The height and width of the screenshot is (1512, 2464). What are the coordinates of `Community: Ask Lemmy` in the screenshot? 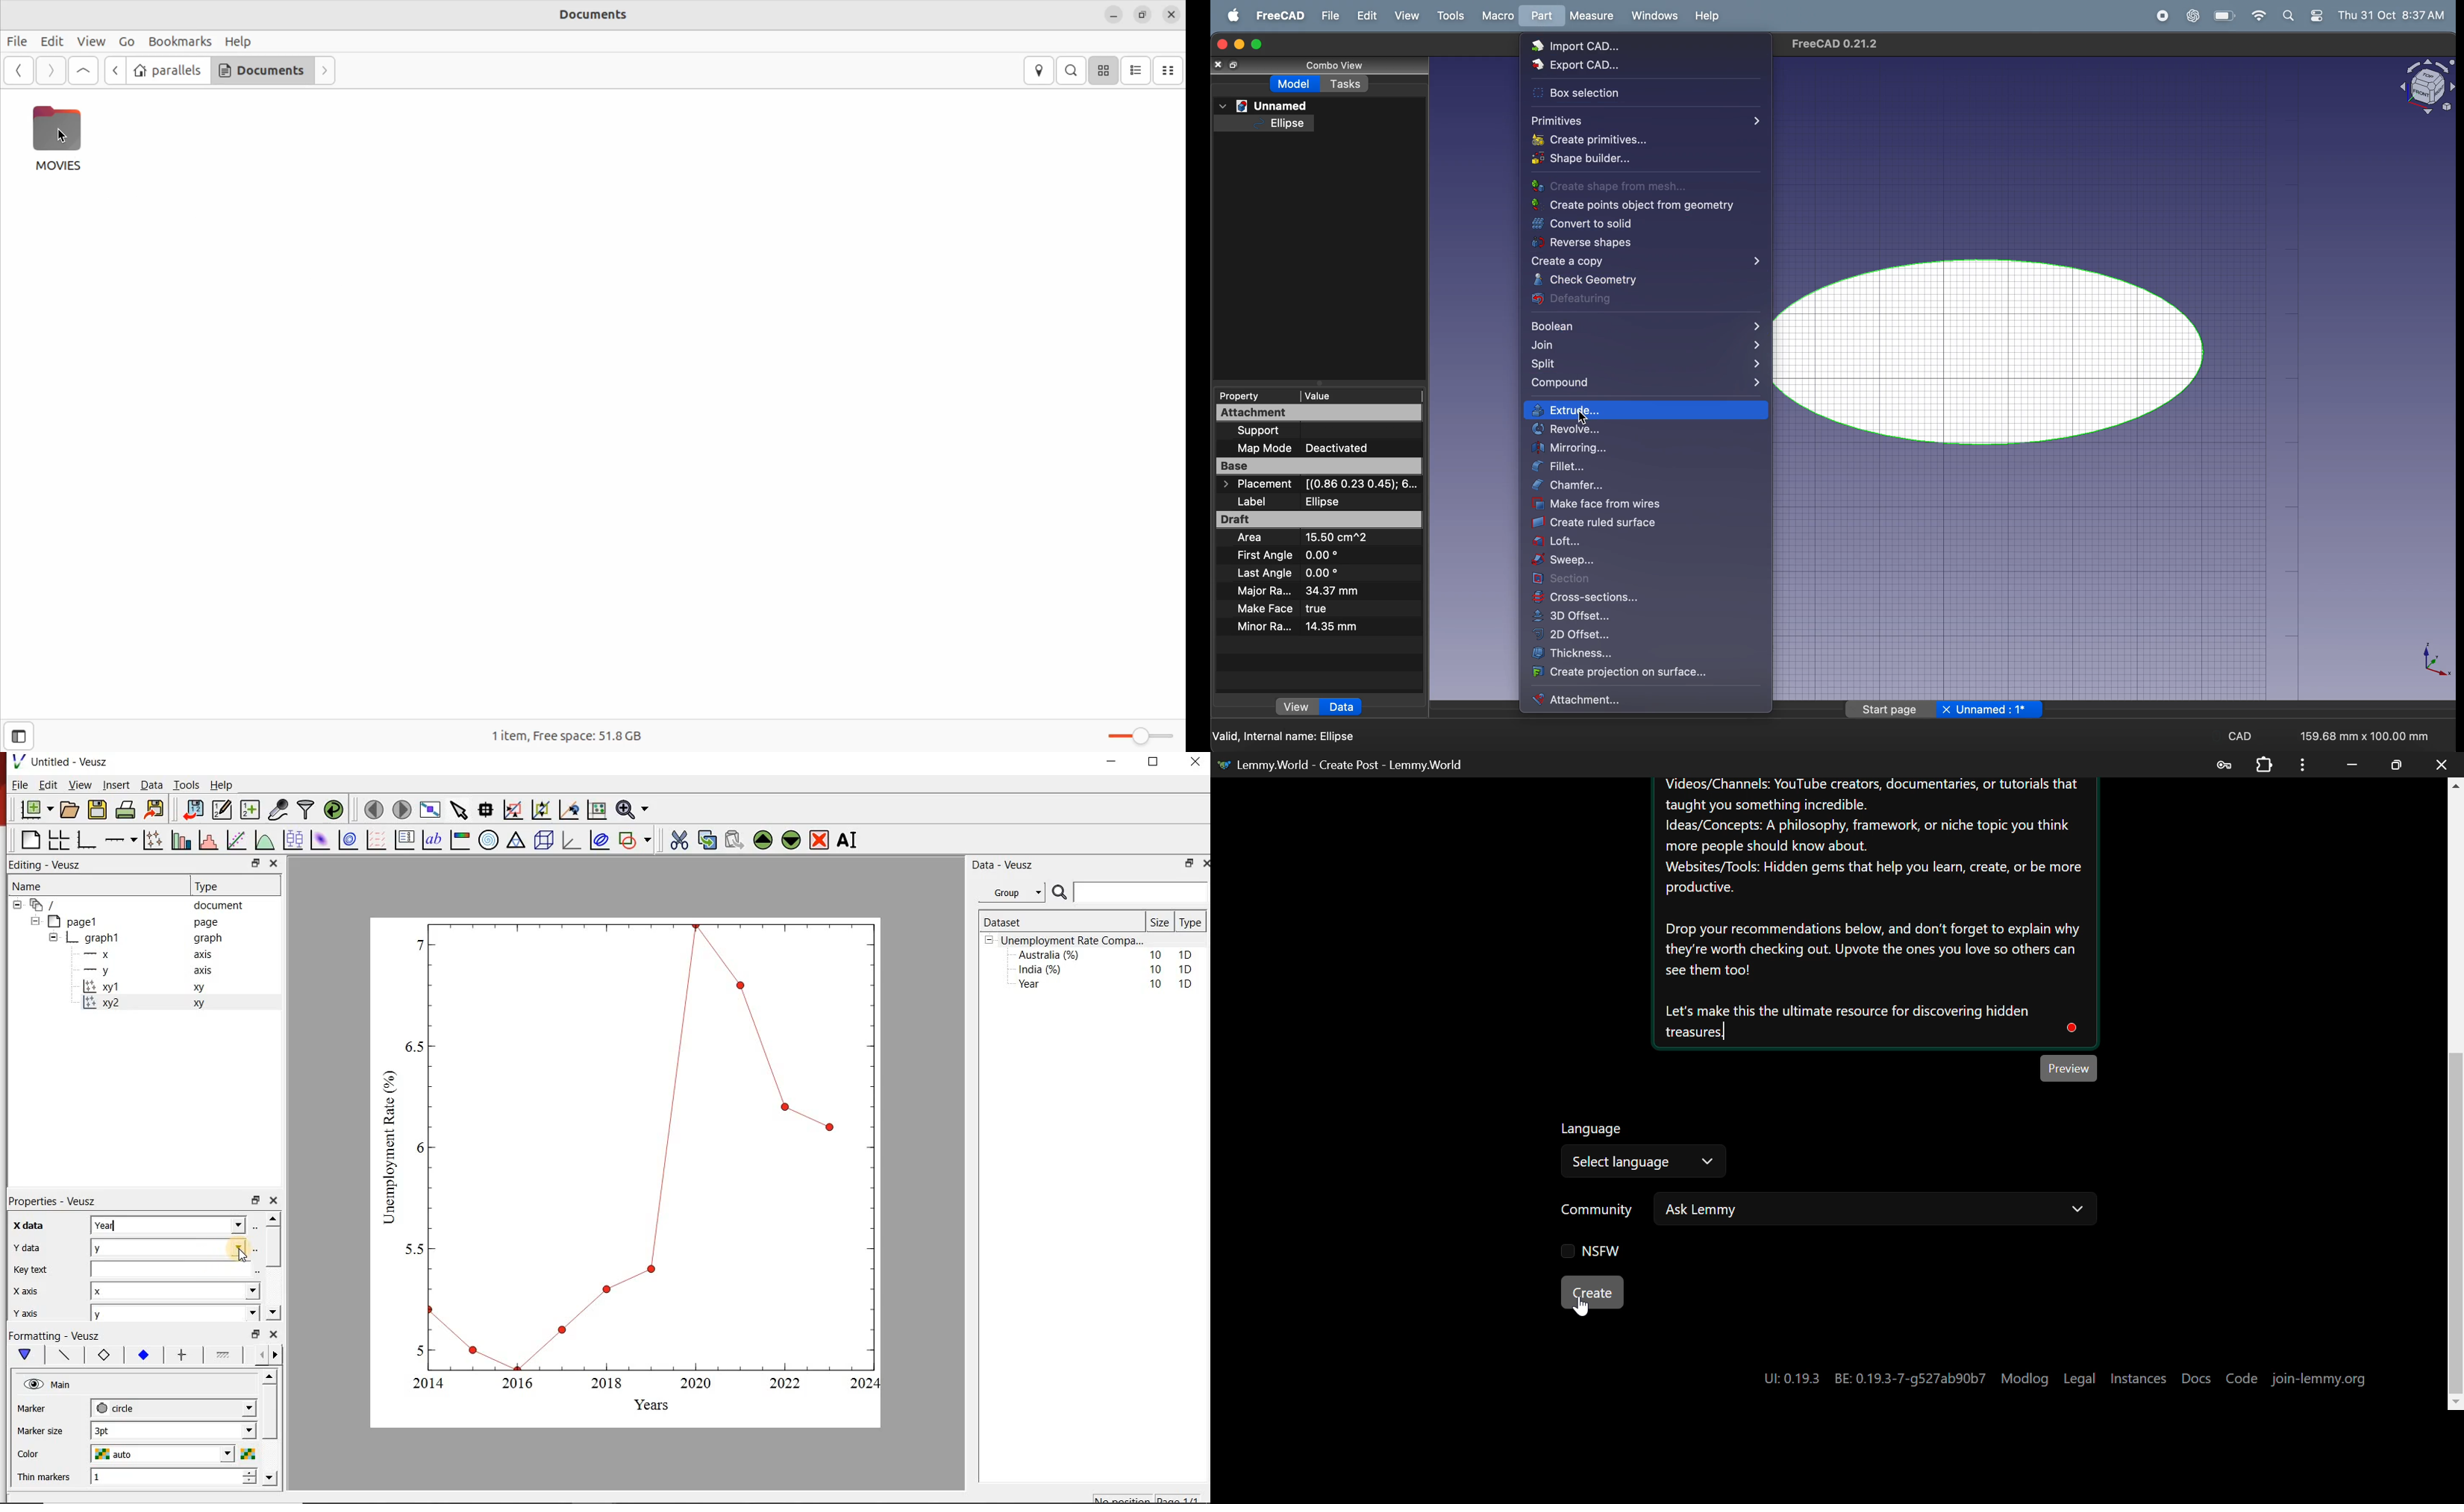 It's located at (1813, 1214).